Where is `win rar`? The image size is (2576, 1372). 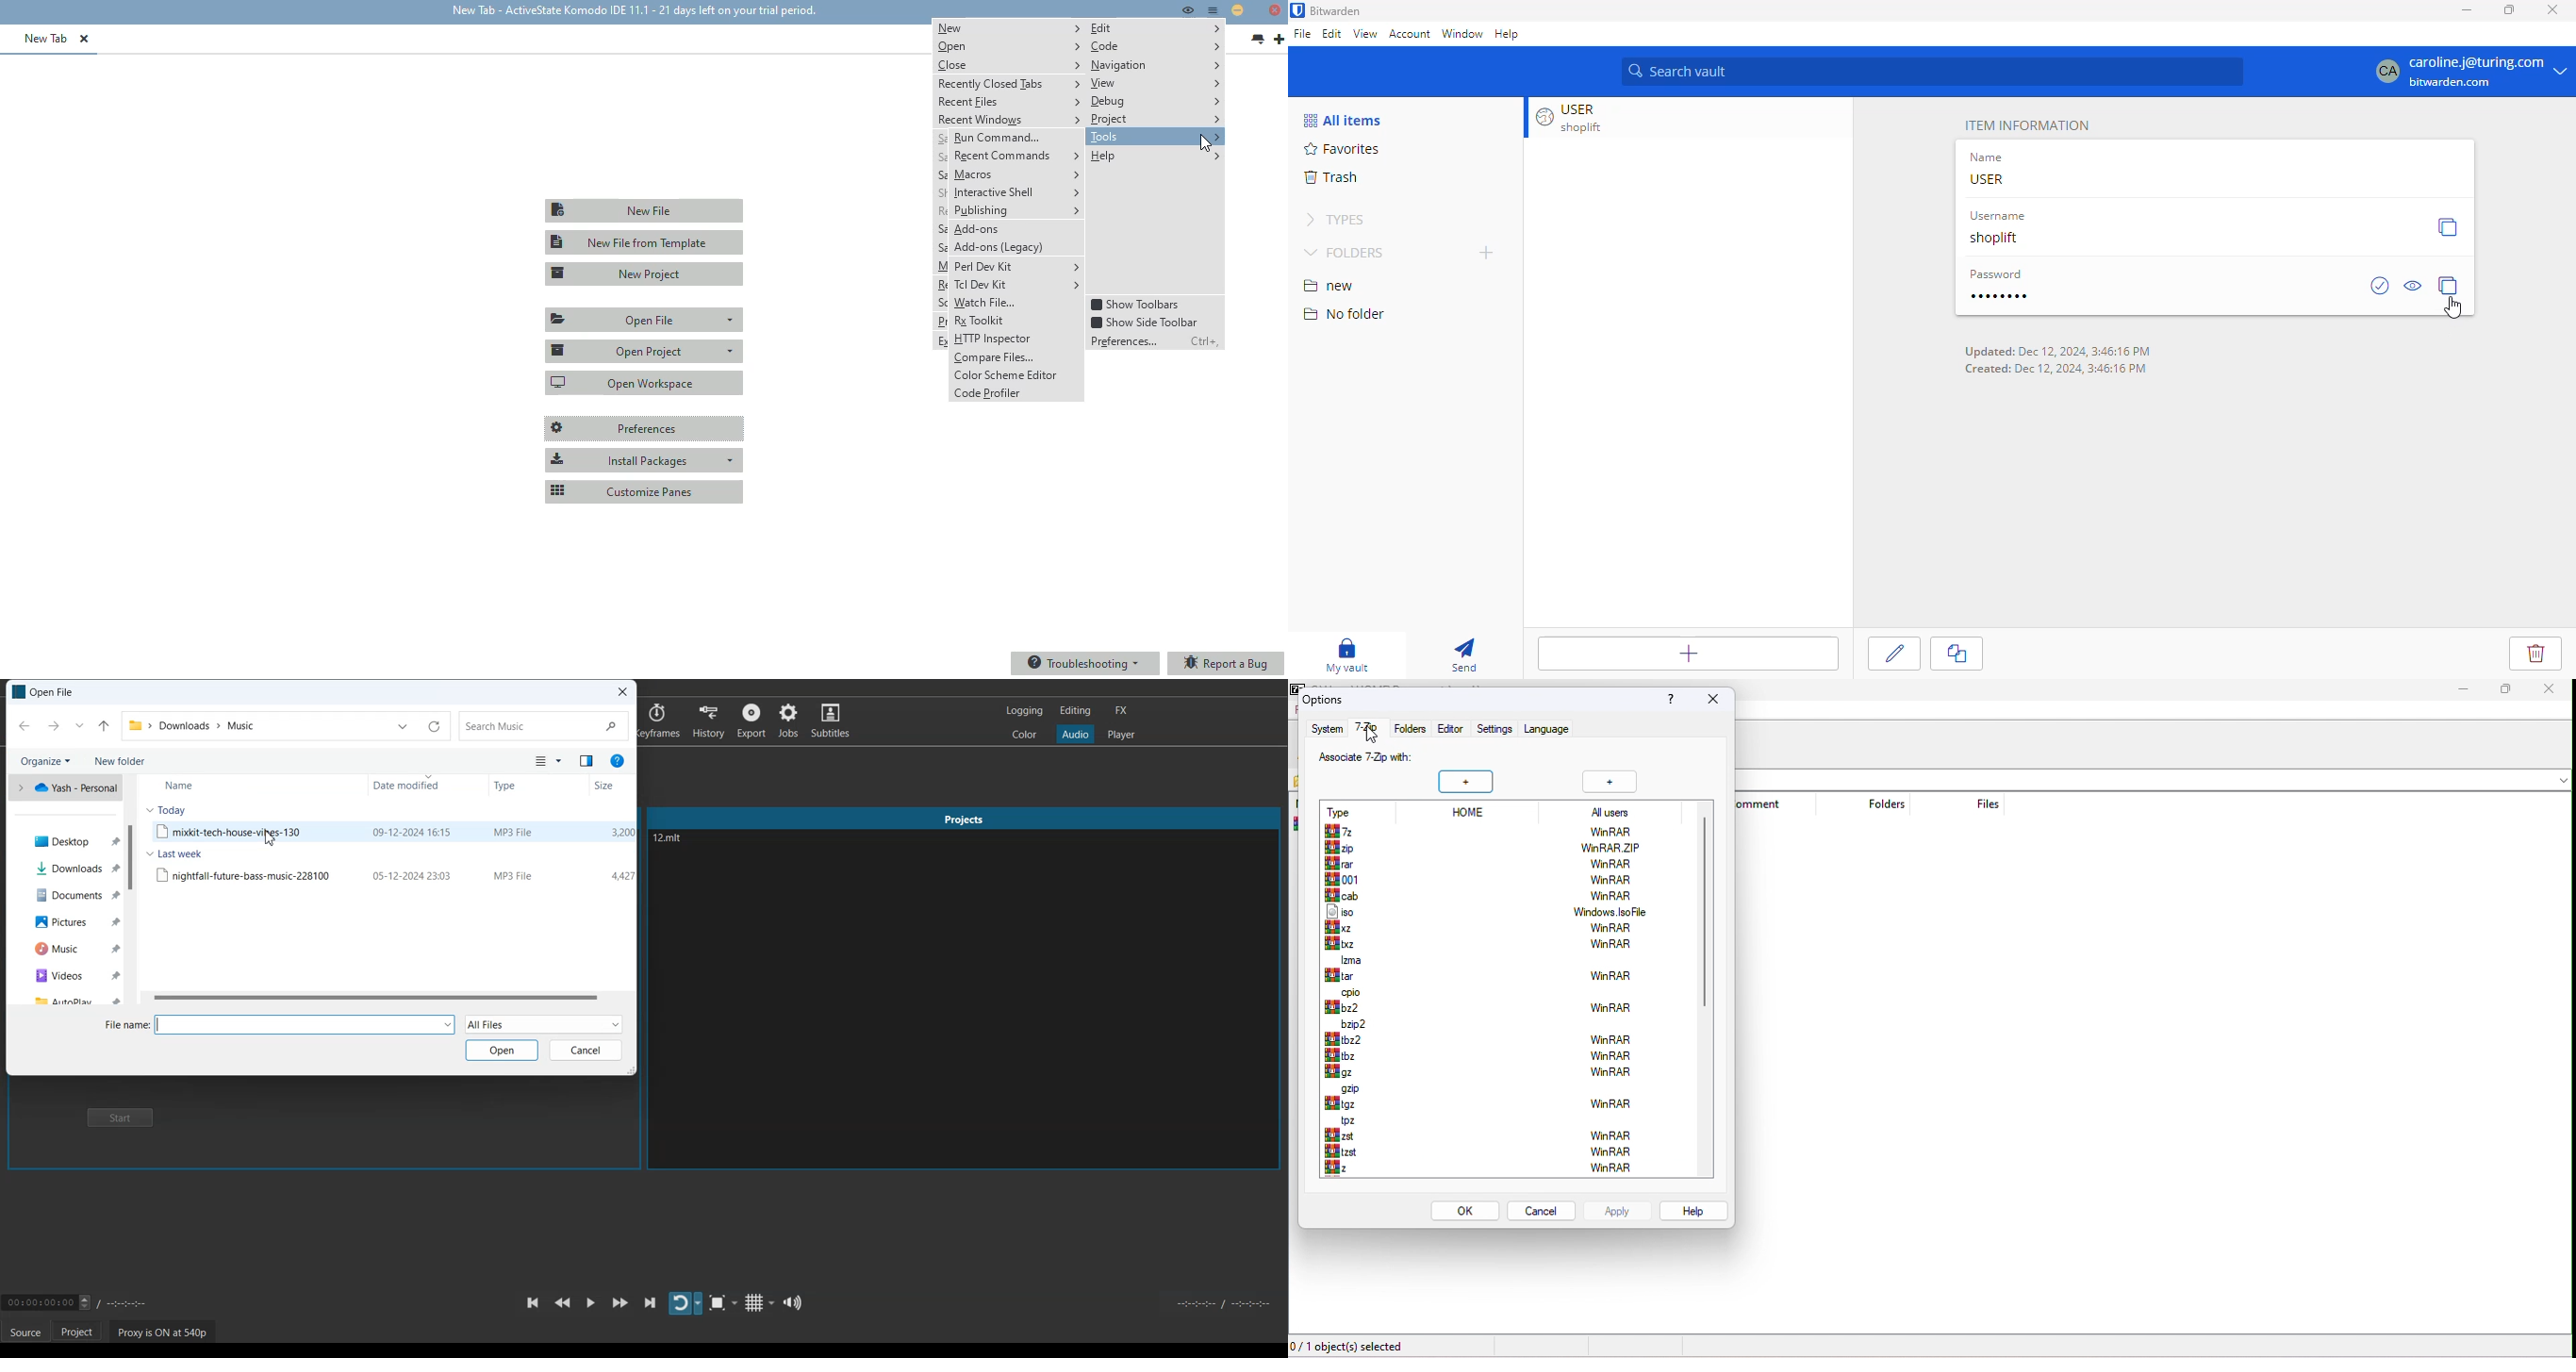 win rar is located at coordinates (1612, 897).